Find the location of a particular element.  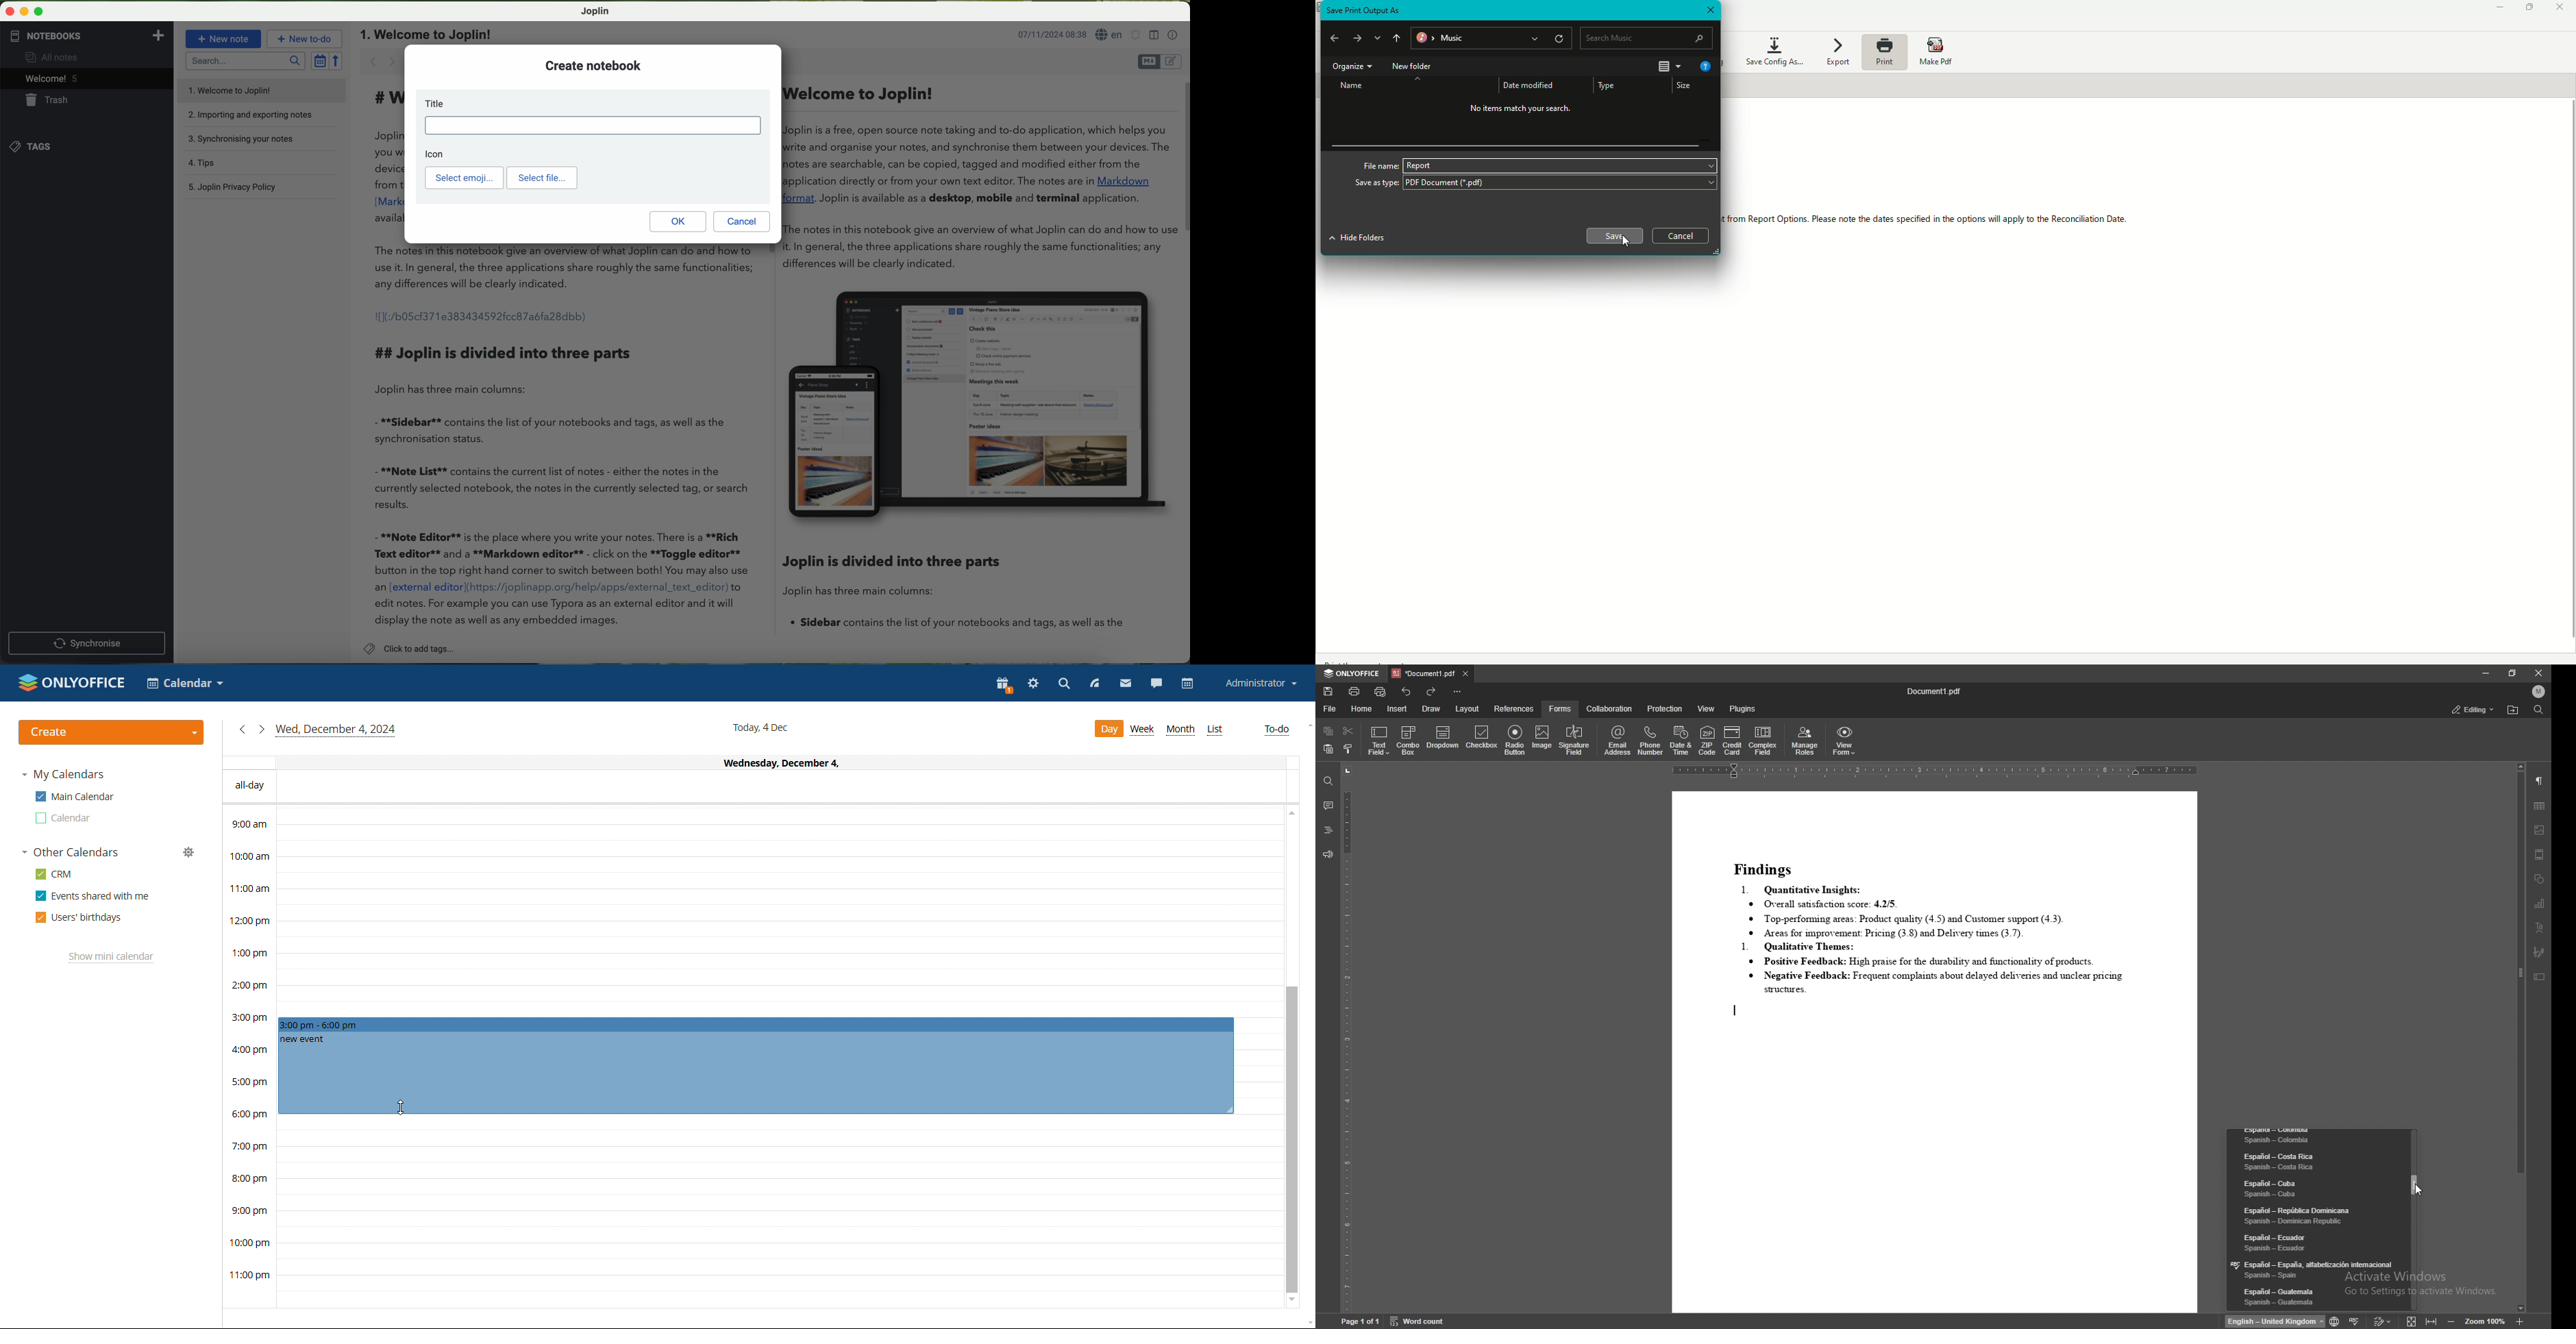

workspace is located at coordinates (762, 442).